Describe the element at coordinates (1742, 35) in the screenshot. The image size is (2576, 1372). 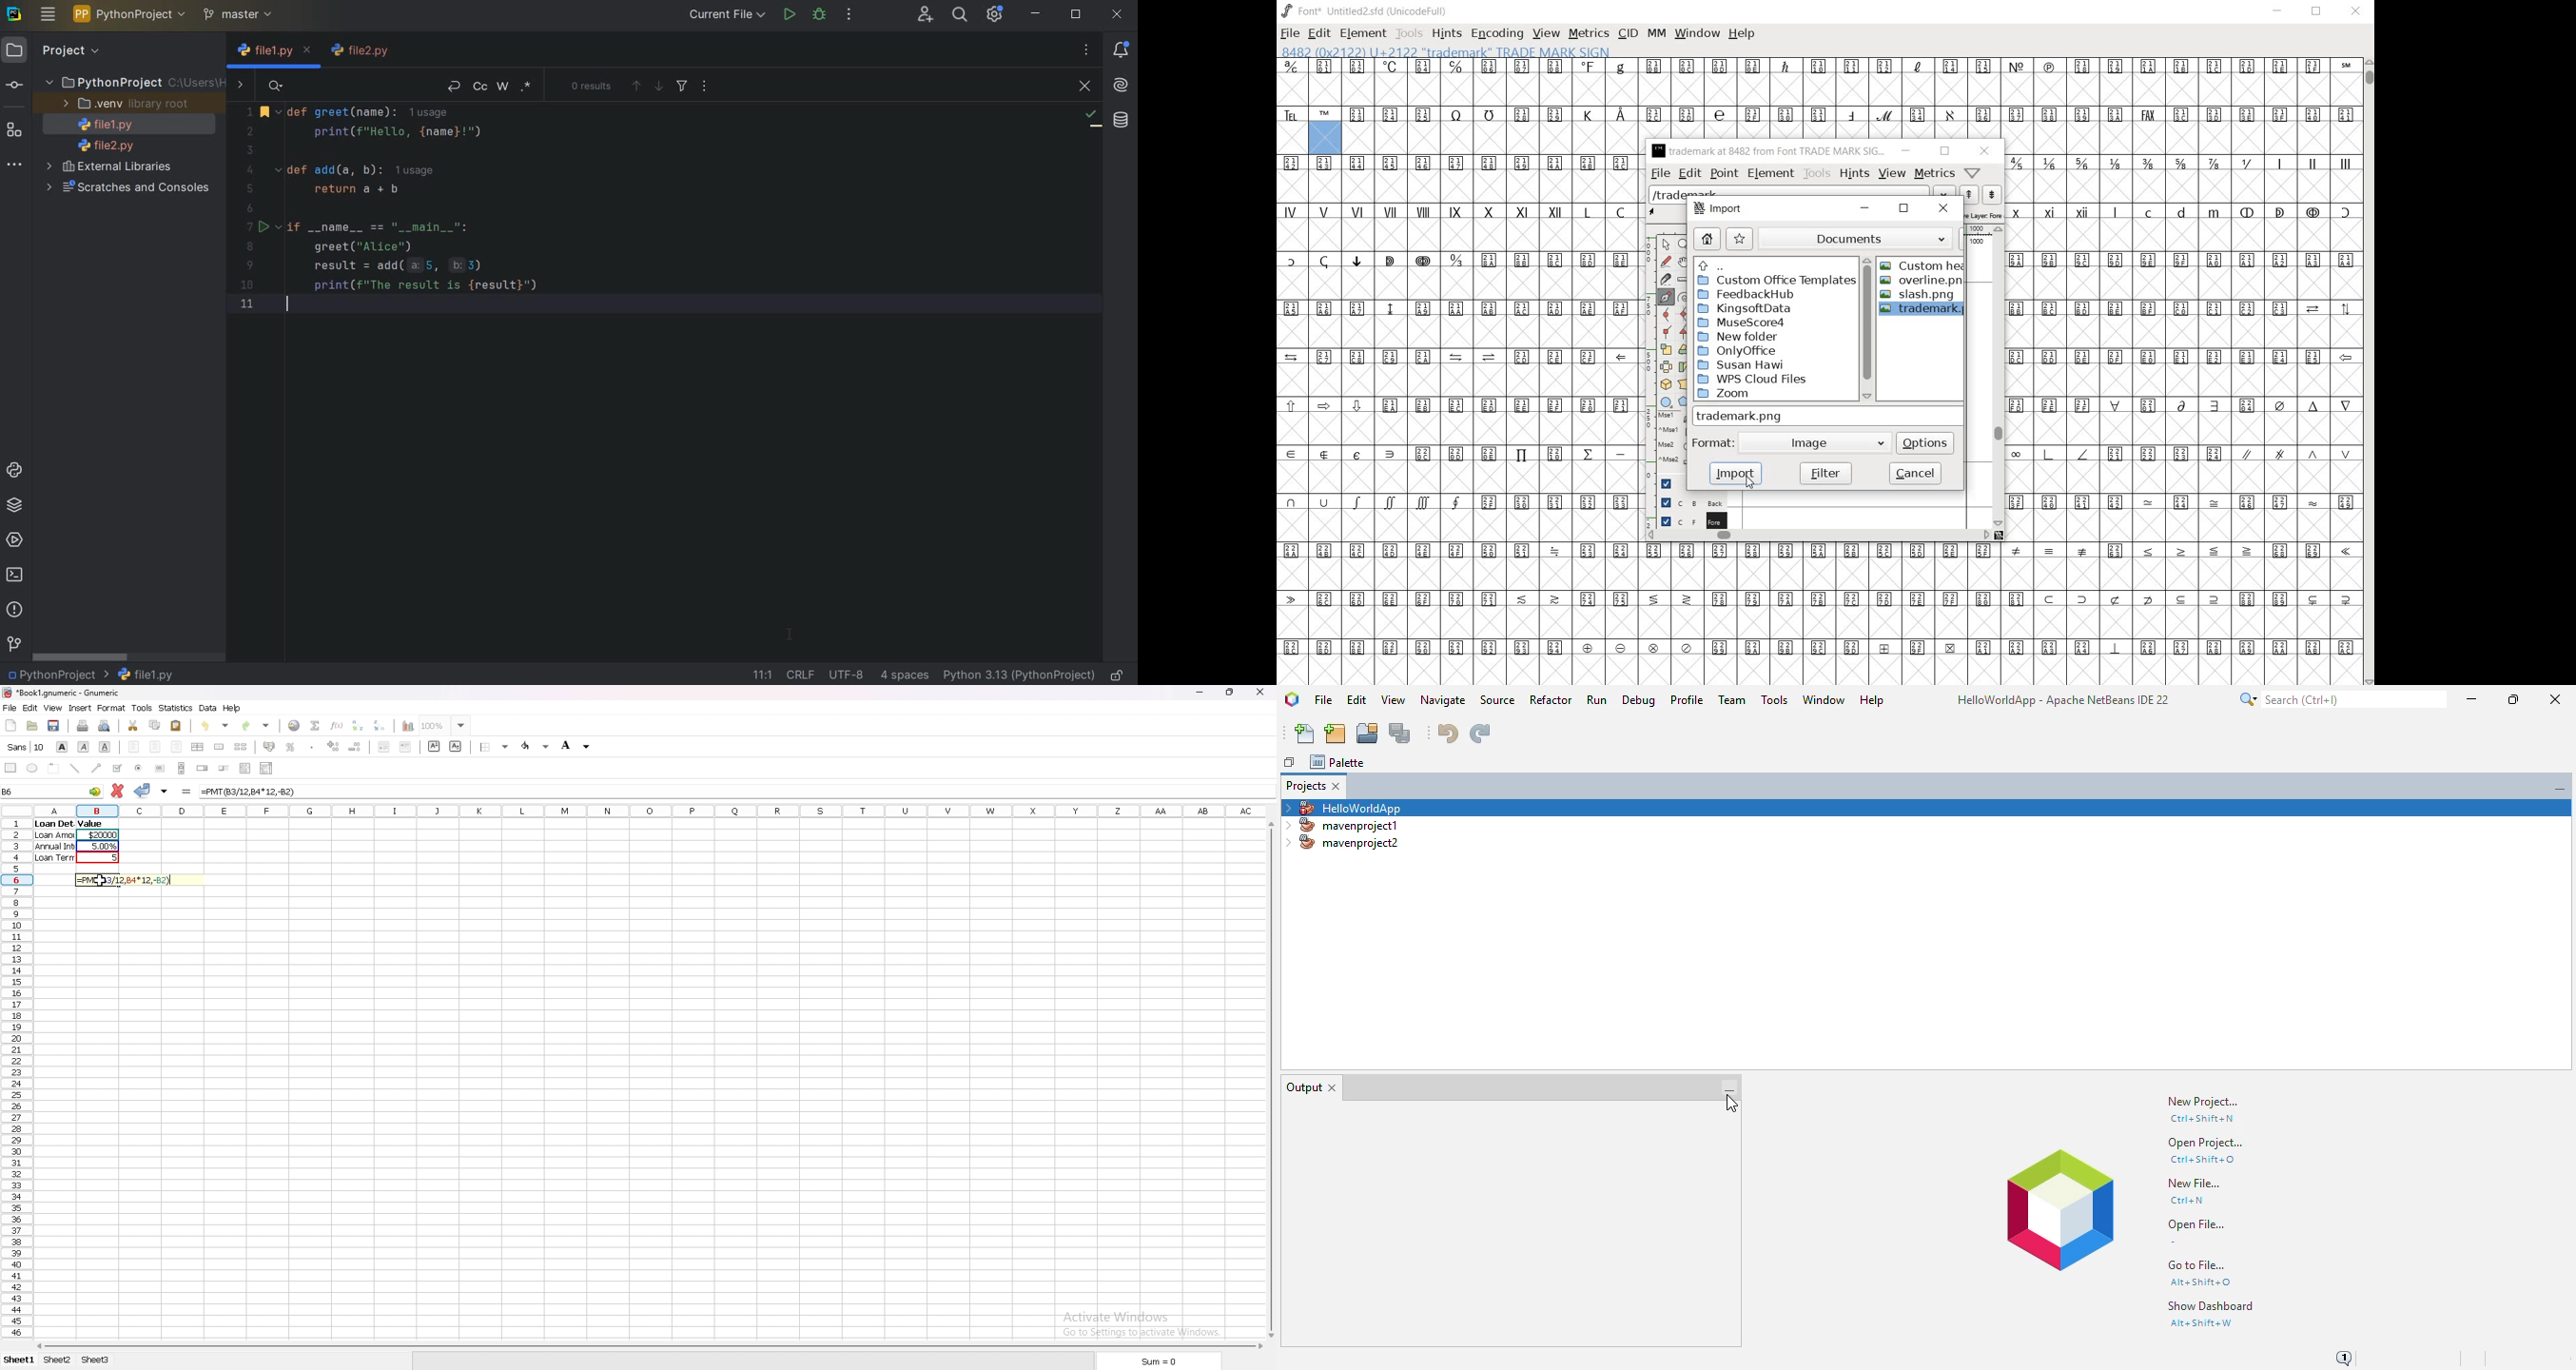
I see `HELP` at that location.